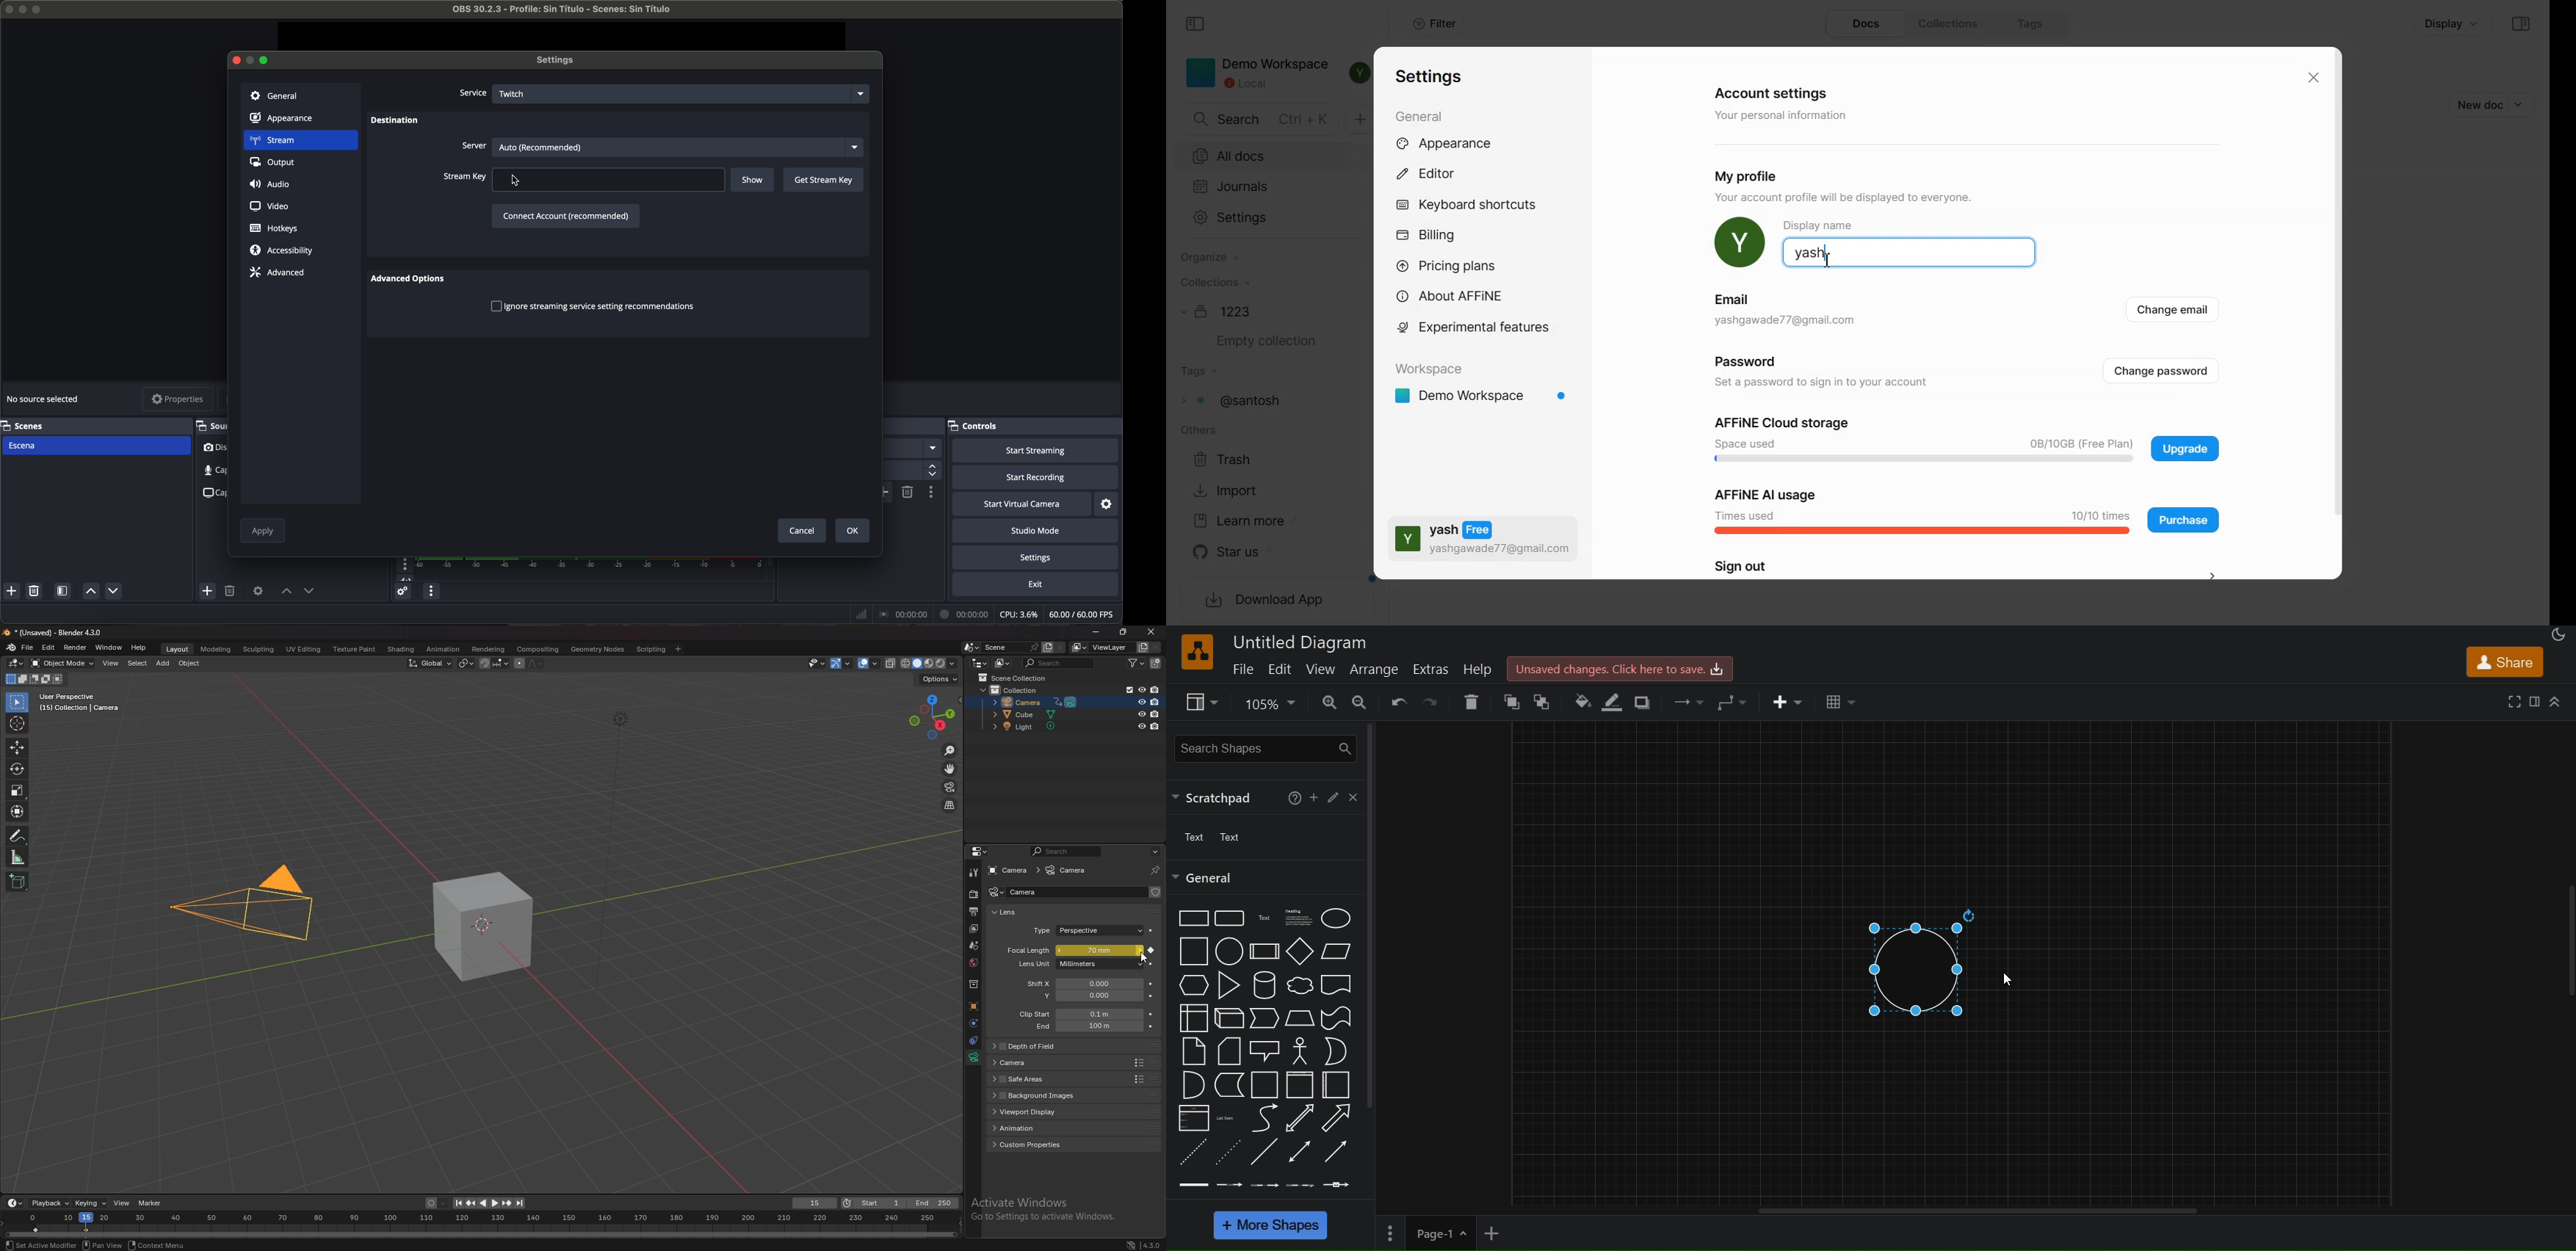 This screenshot has width=2576, height=1260. What do you see at coordinates (455, 1203) in the screenshot?
I see `jump to endpoint` at bounding box center [455, 1203].